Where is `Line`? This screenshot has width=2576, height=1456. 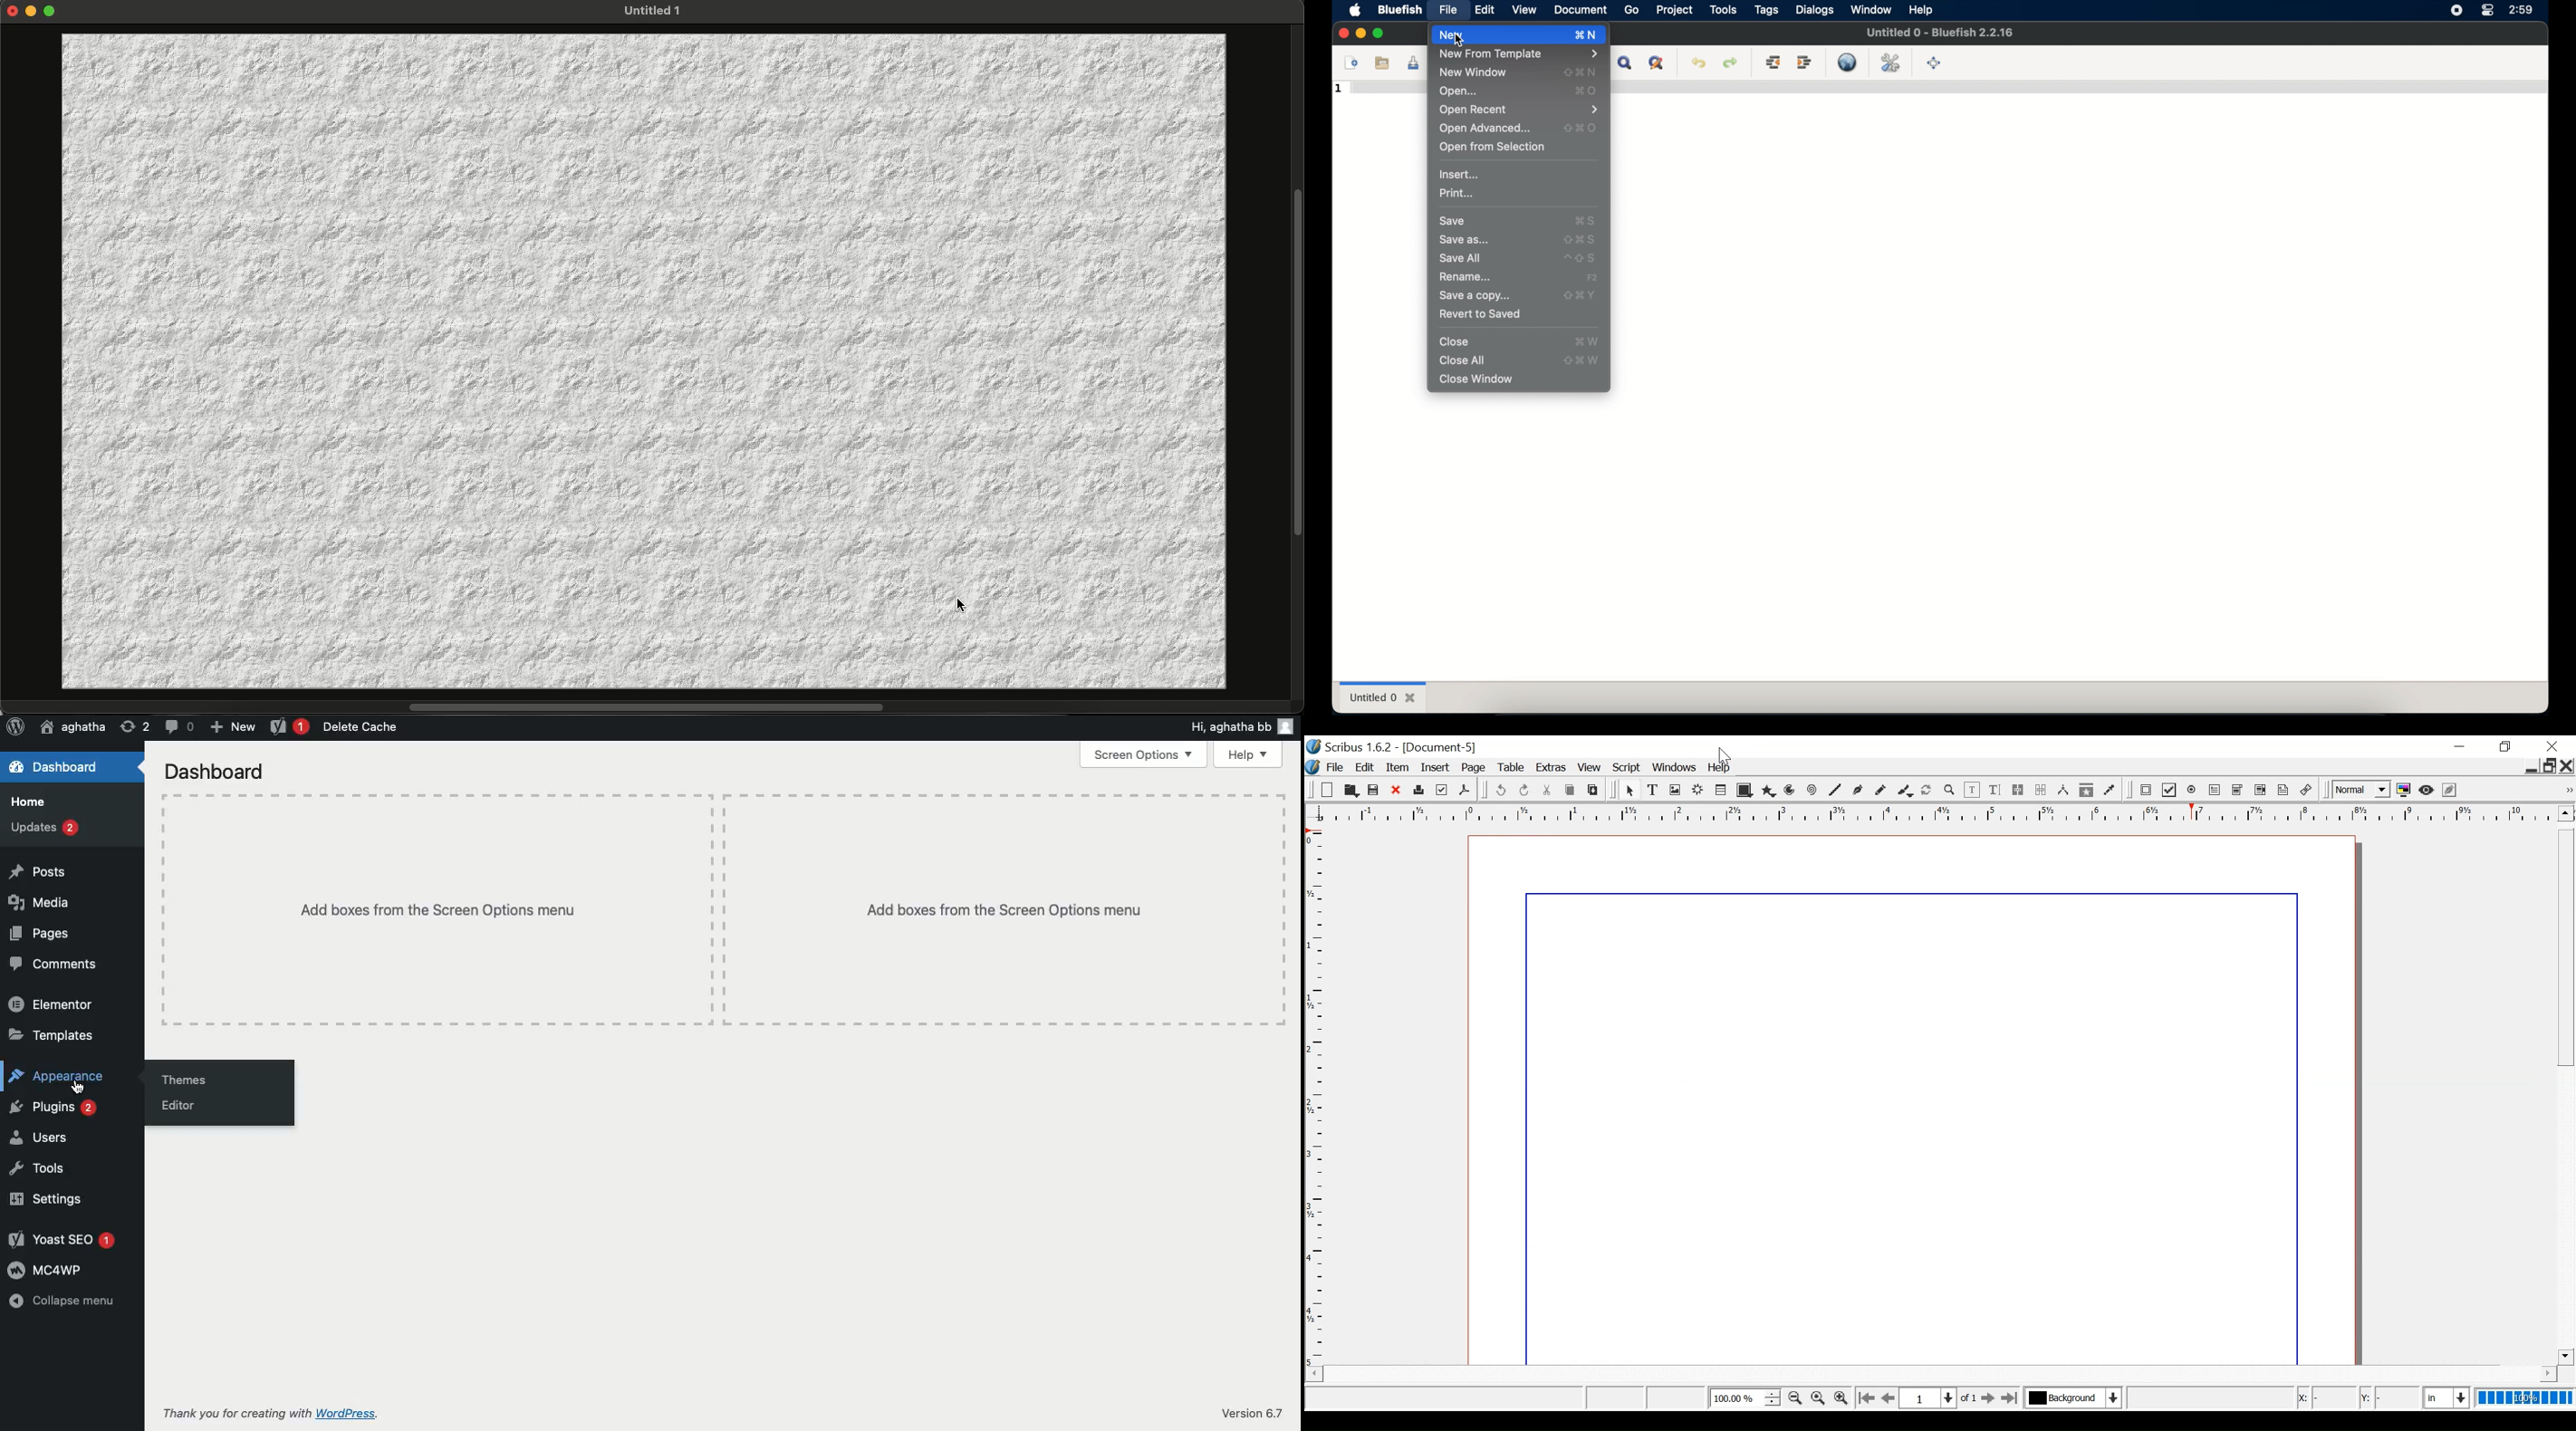 Line is located at coordinates (1834, 791).